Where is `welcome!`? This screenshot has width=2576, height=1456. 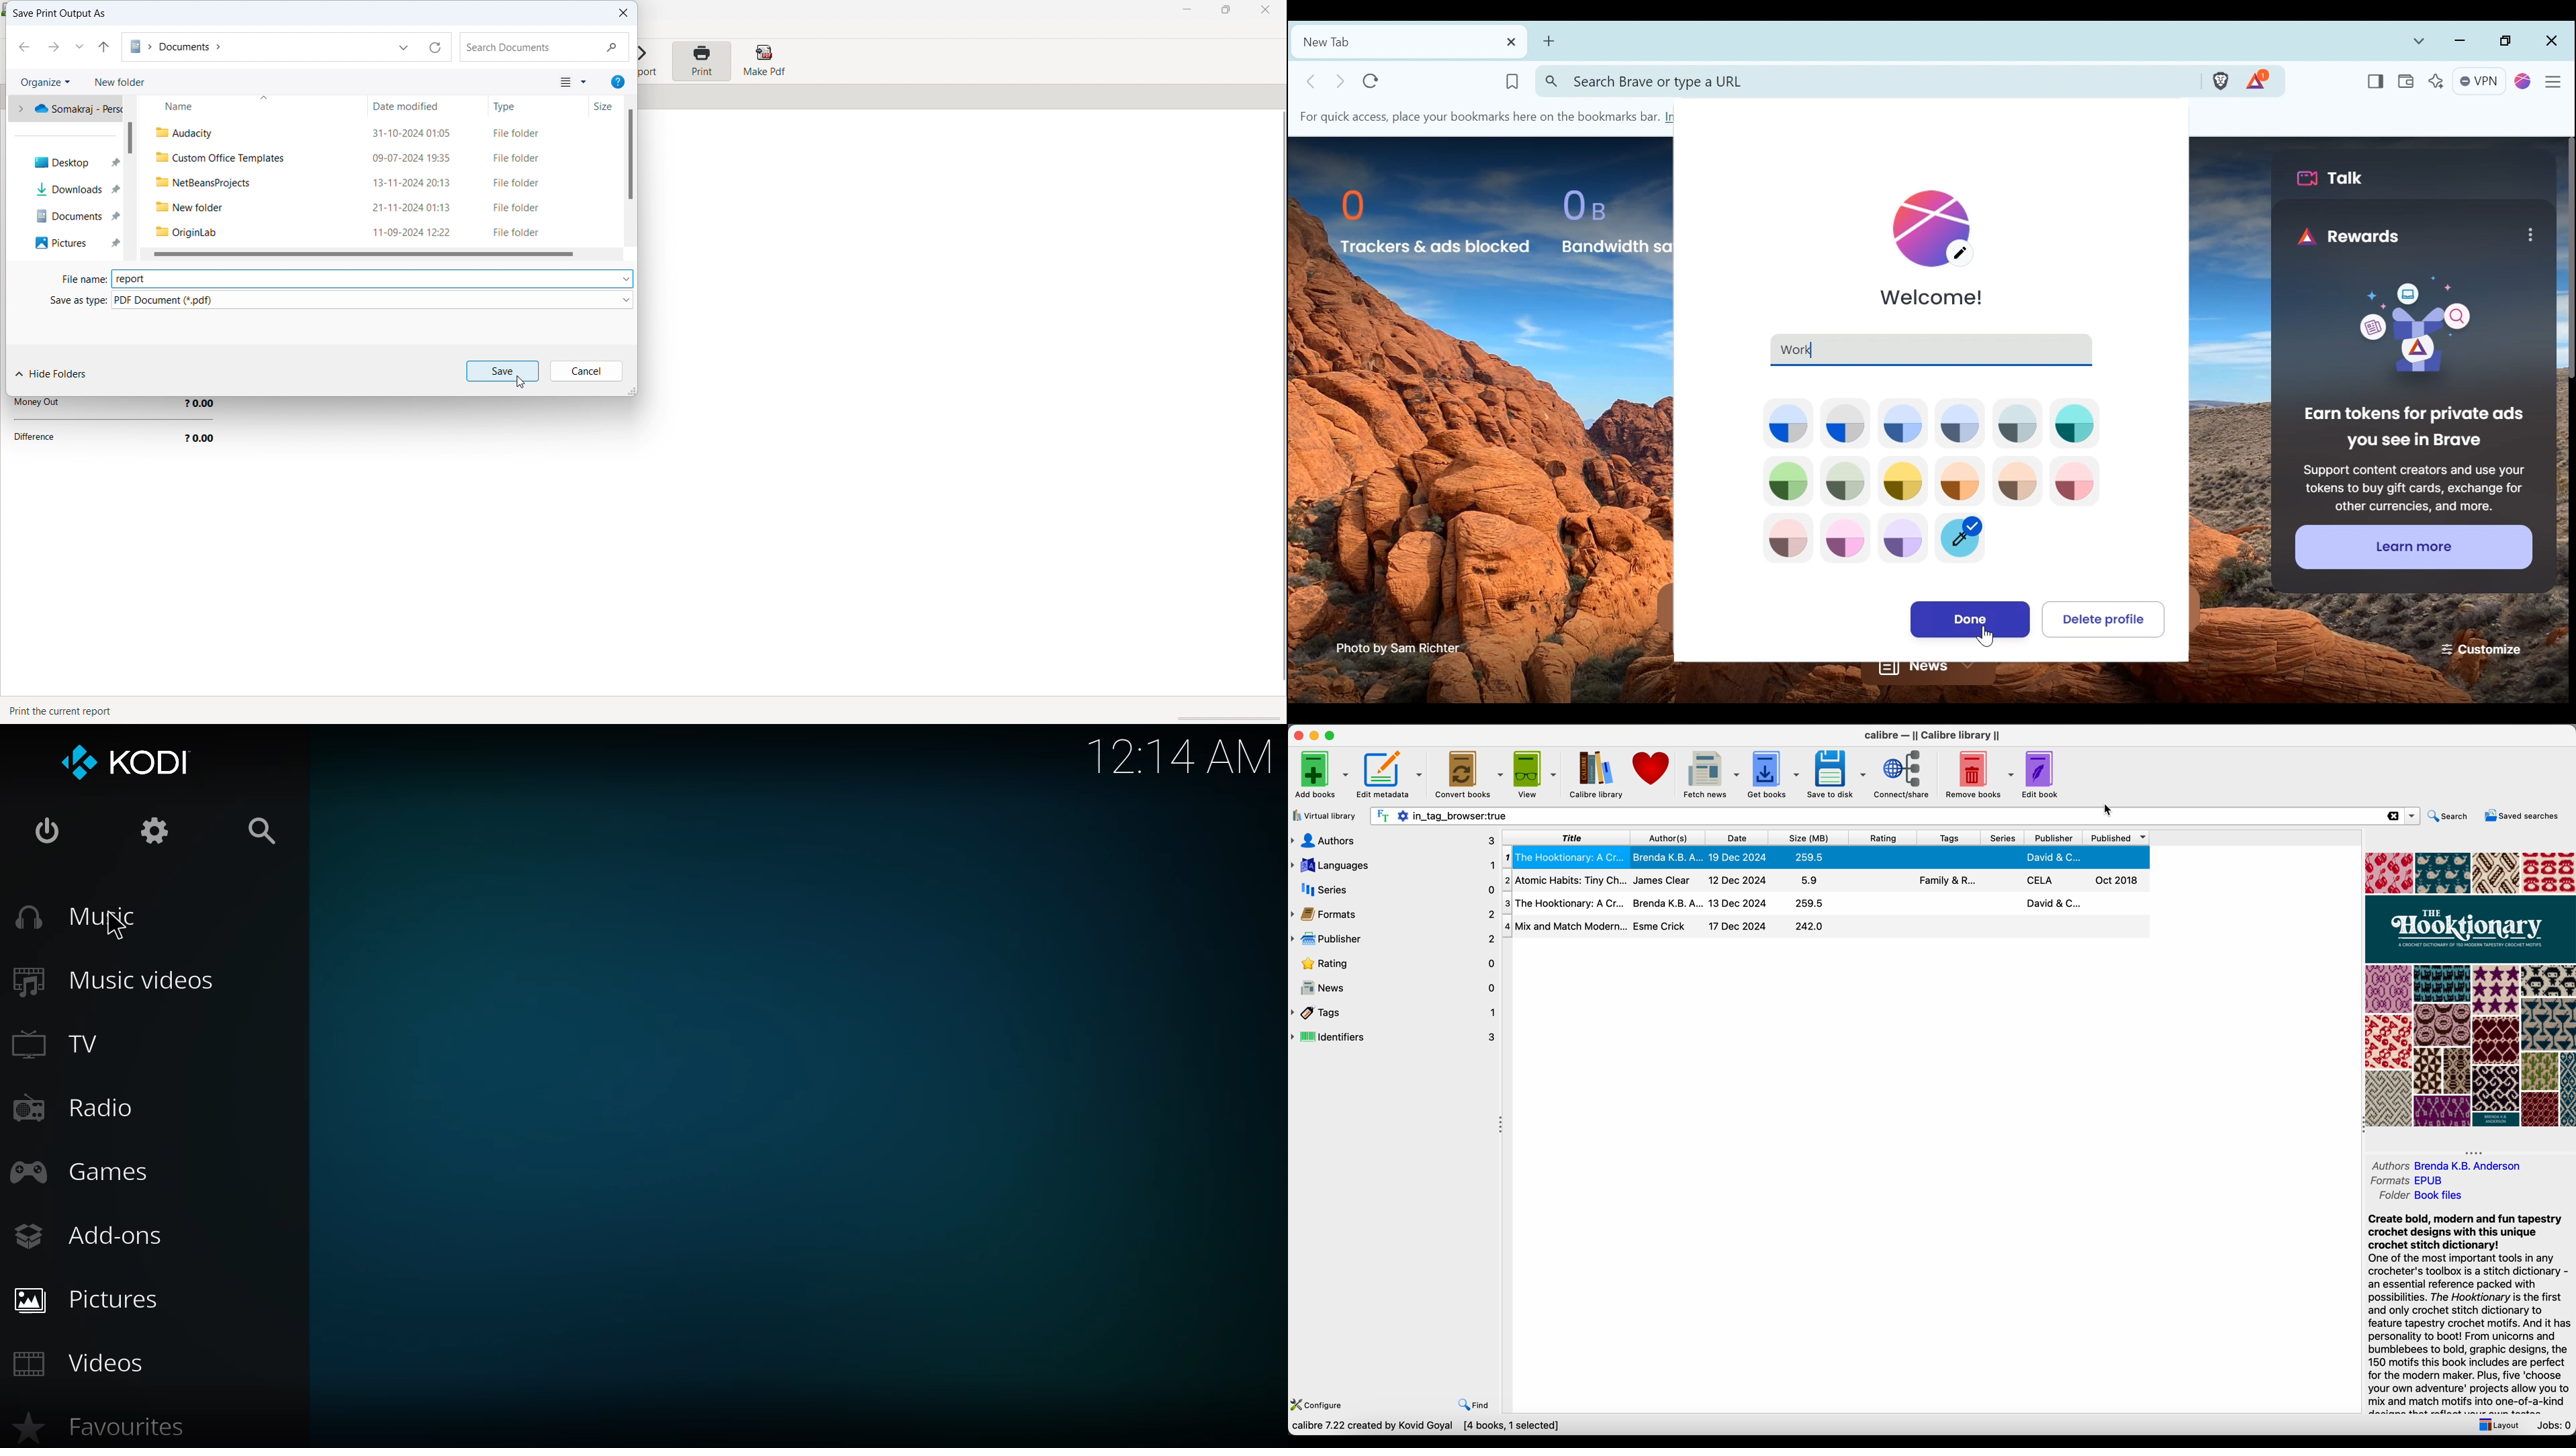
welcome! is located at coordinates (1931, 298).